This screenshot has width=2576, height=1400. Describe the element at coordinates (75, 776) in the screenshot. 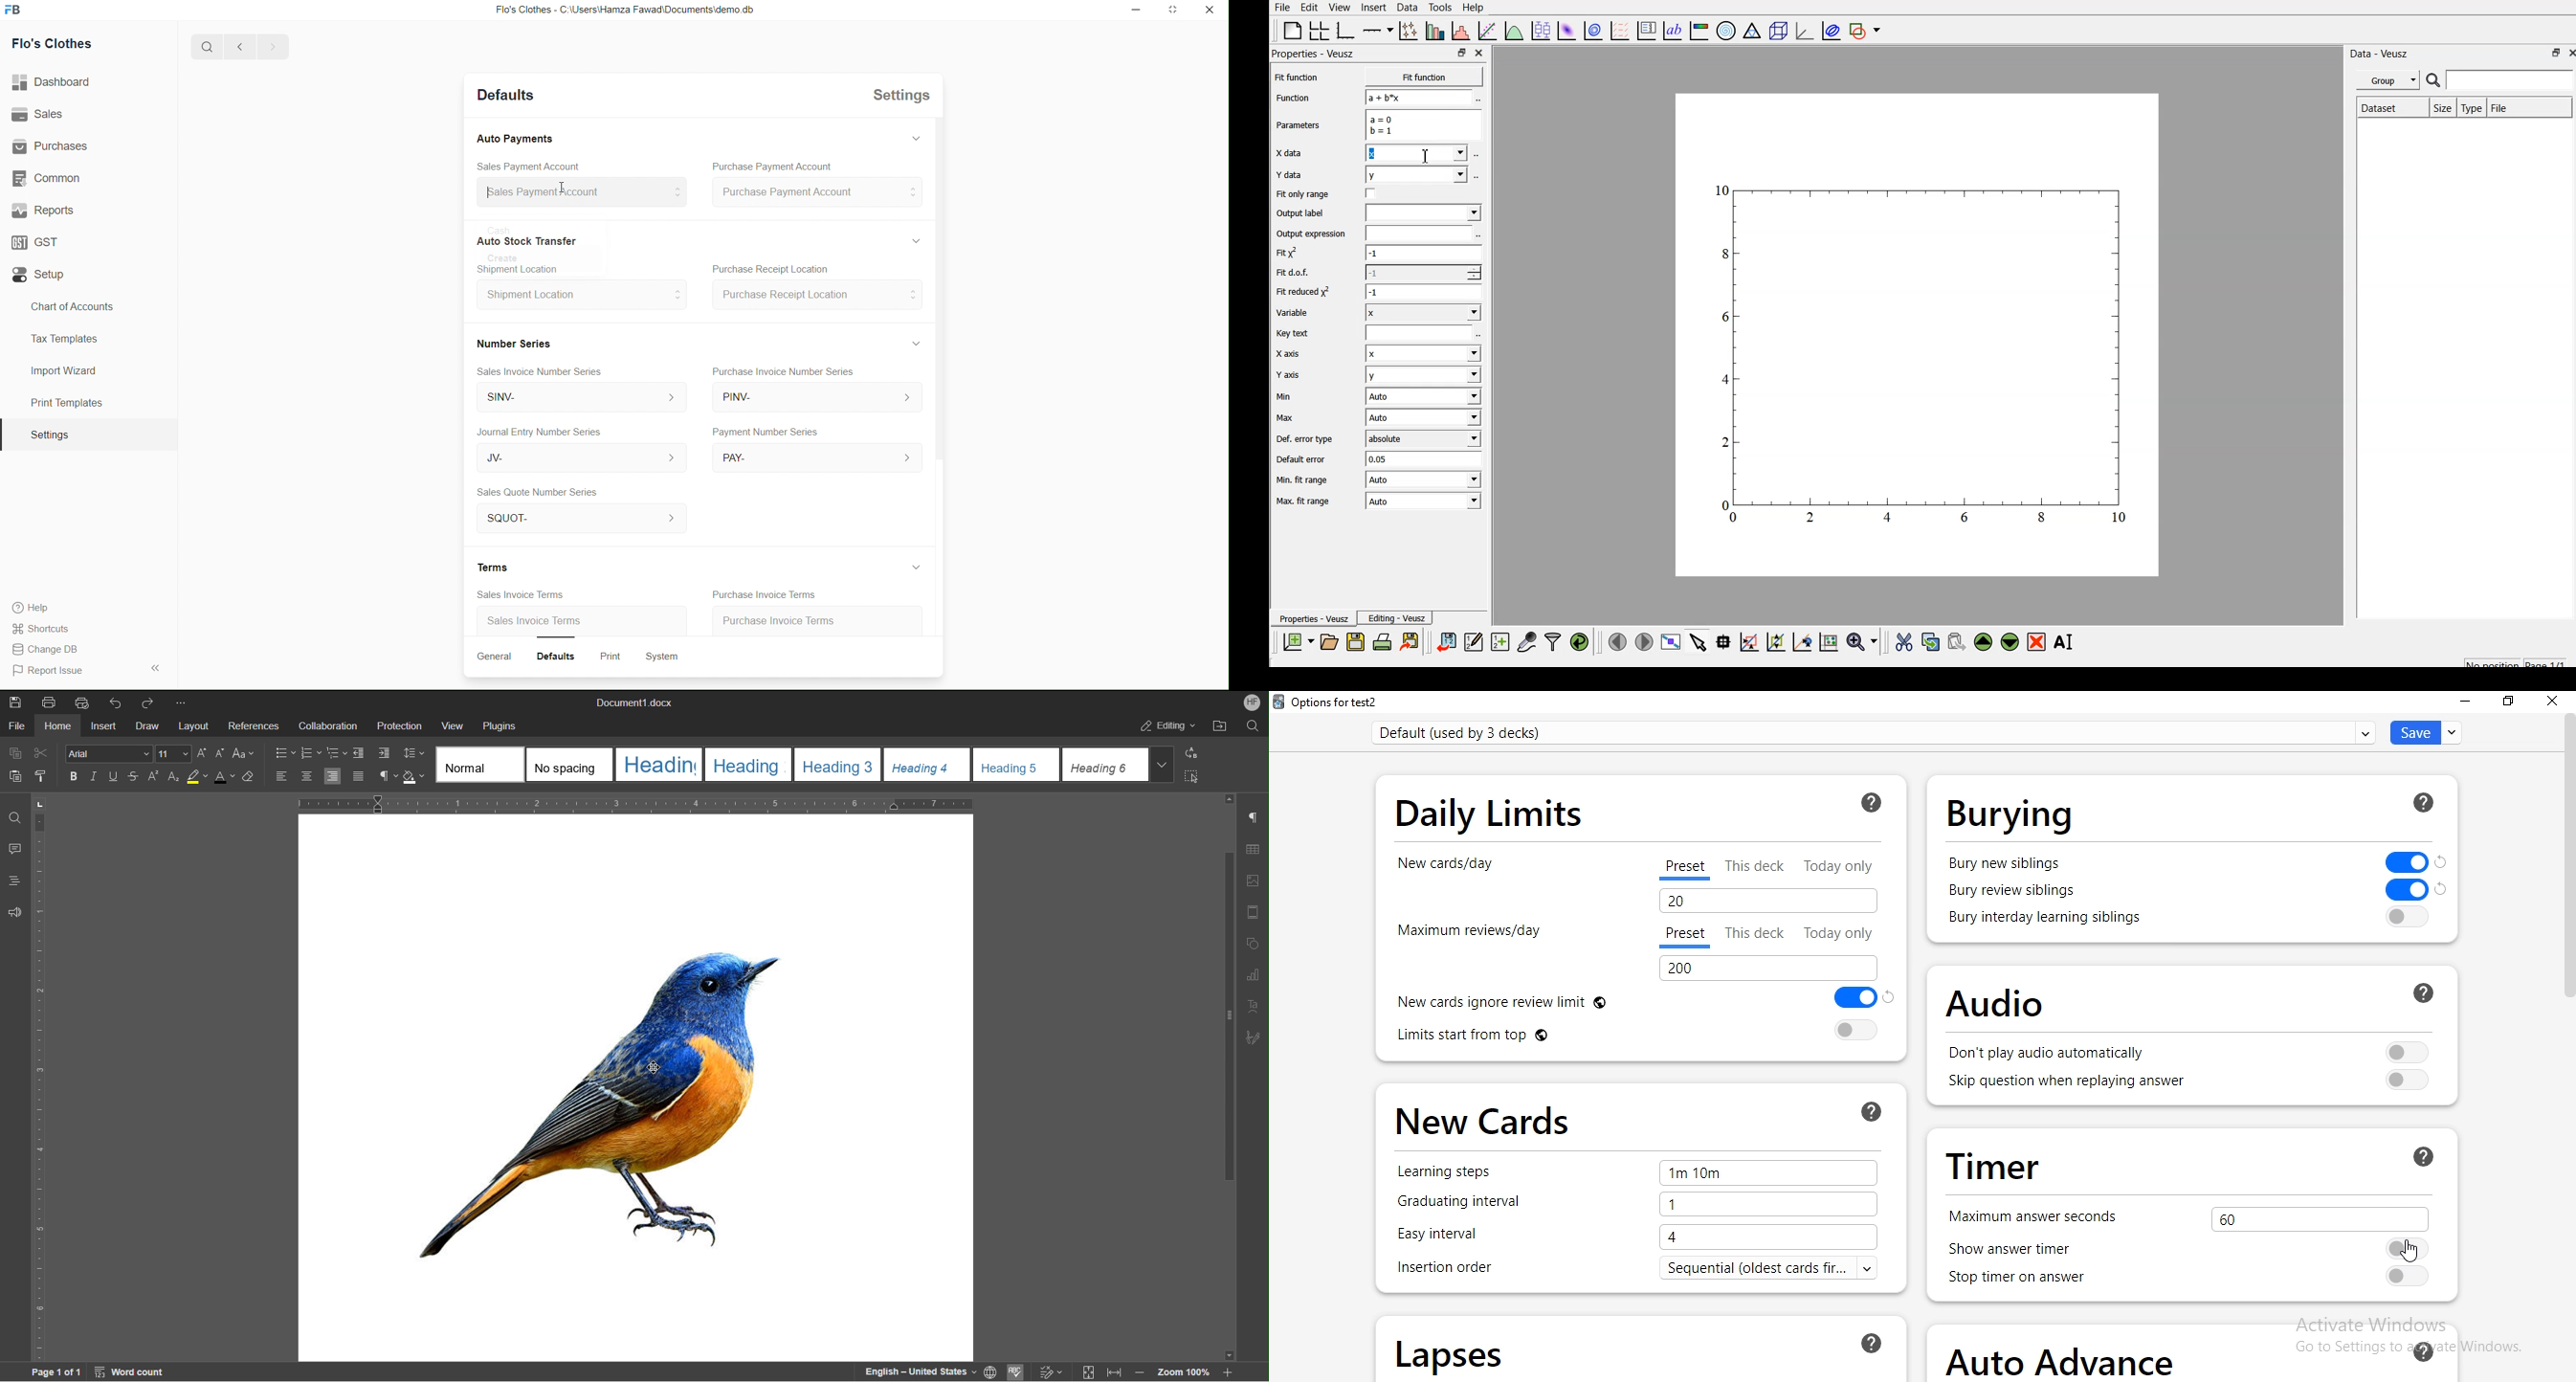

I see `Bold` at that location.